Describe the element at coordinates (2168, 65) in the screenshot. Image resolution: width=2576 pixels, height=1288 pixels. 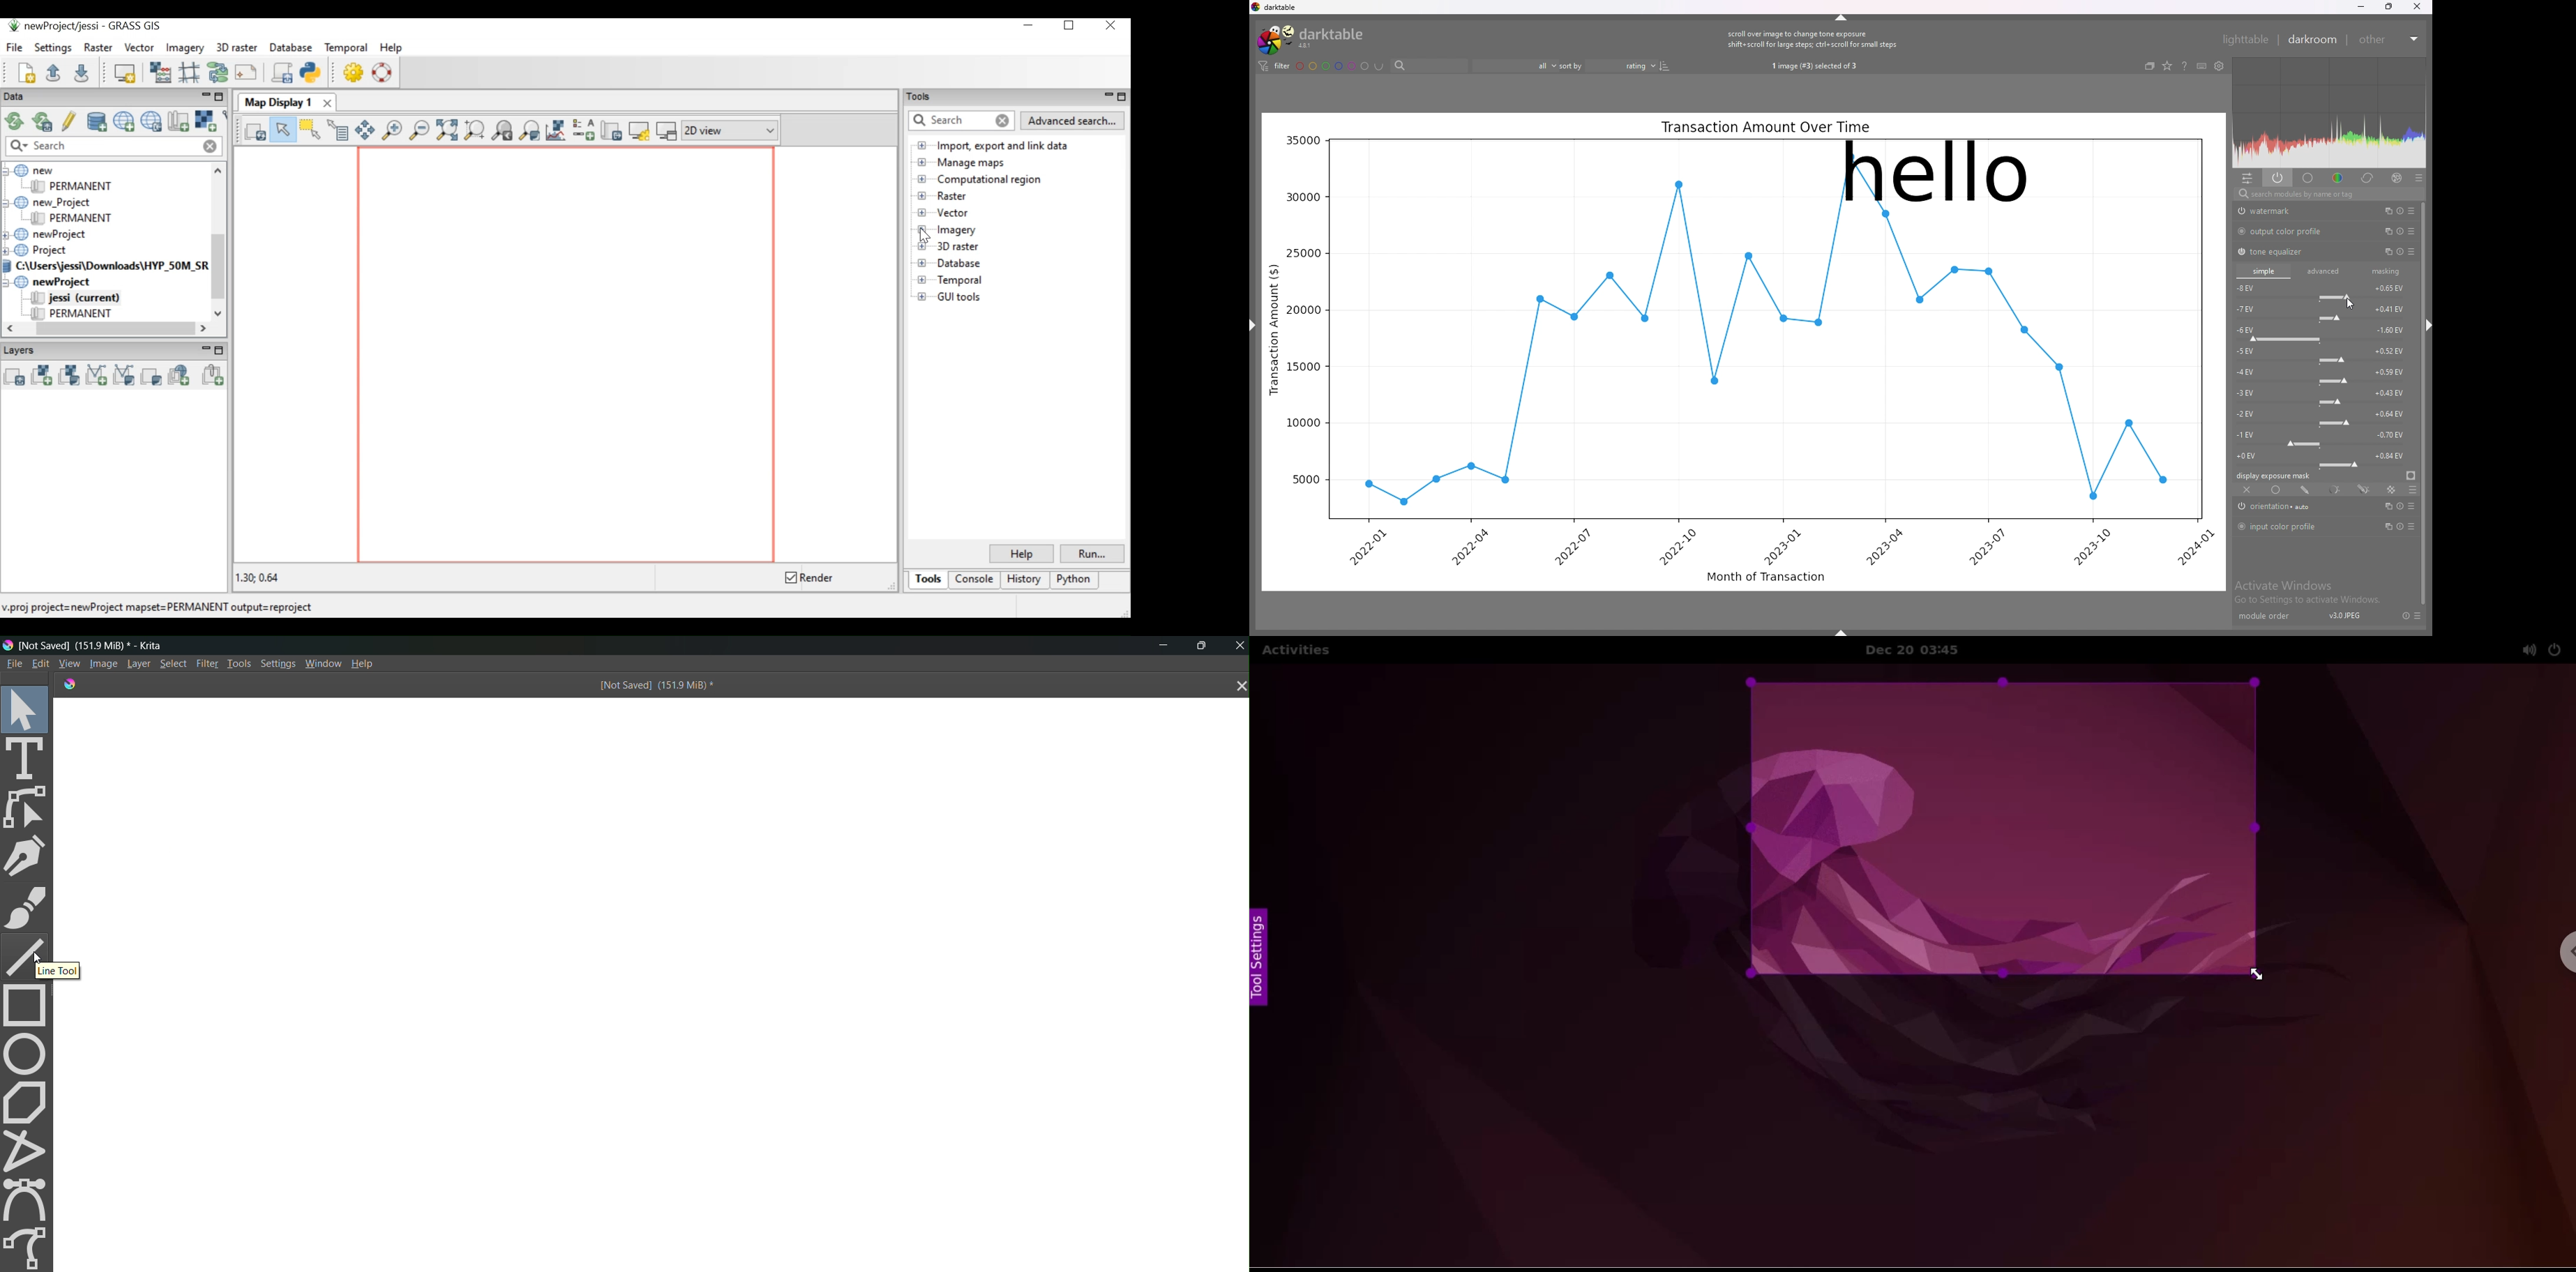
I see `change type of overlays` at that location.